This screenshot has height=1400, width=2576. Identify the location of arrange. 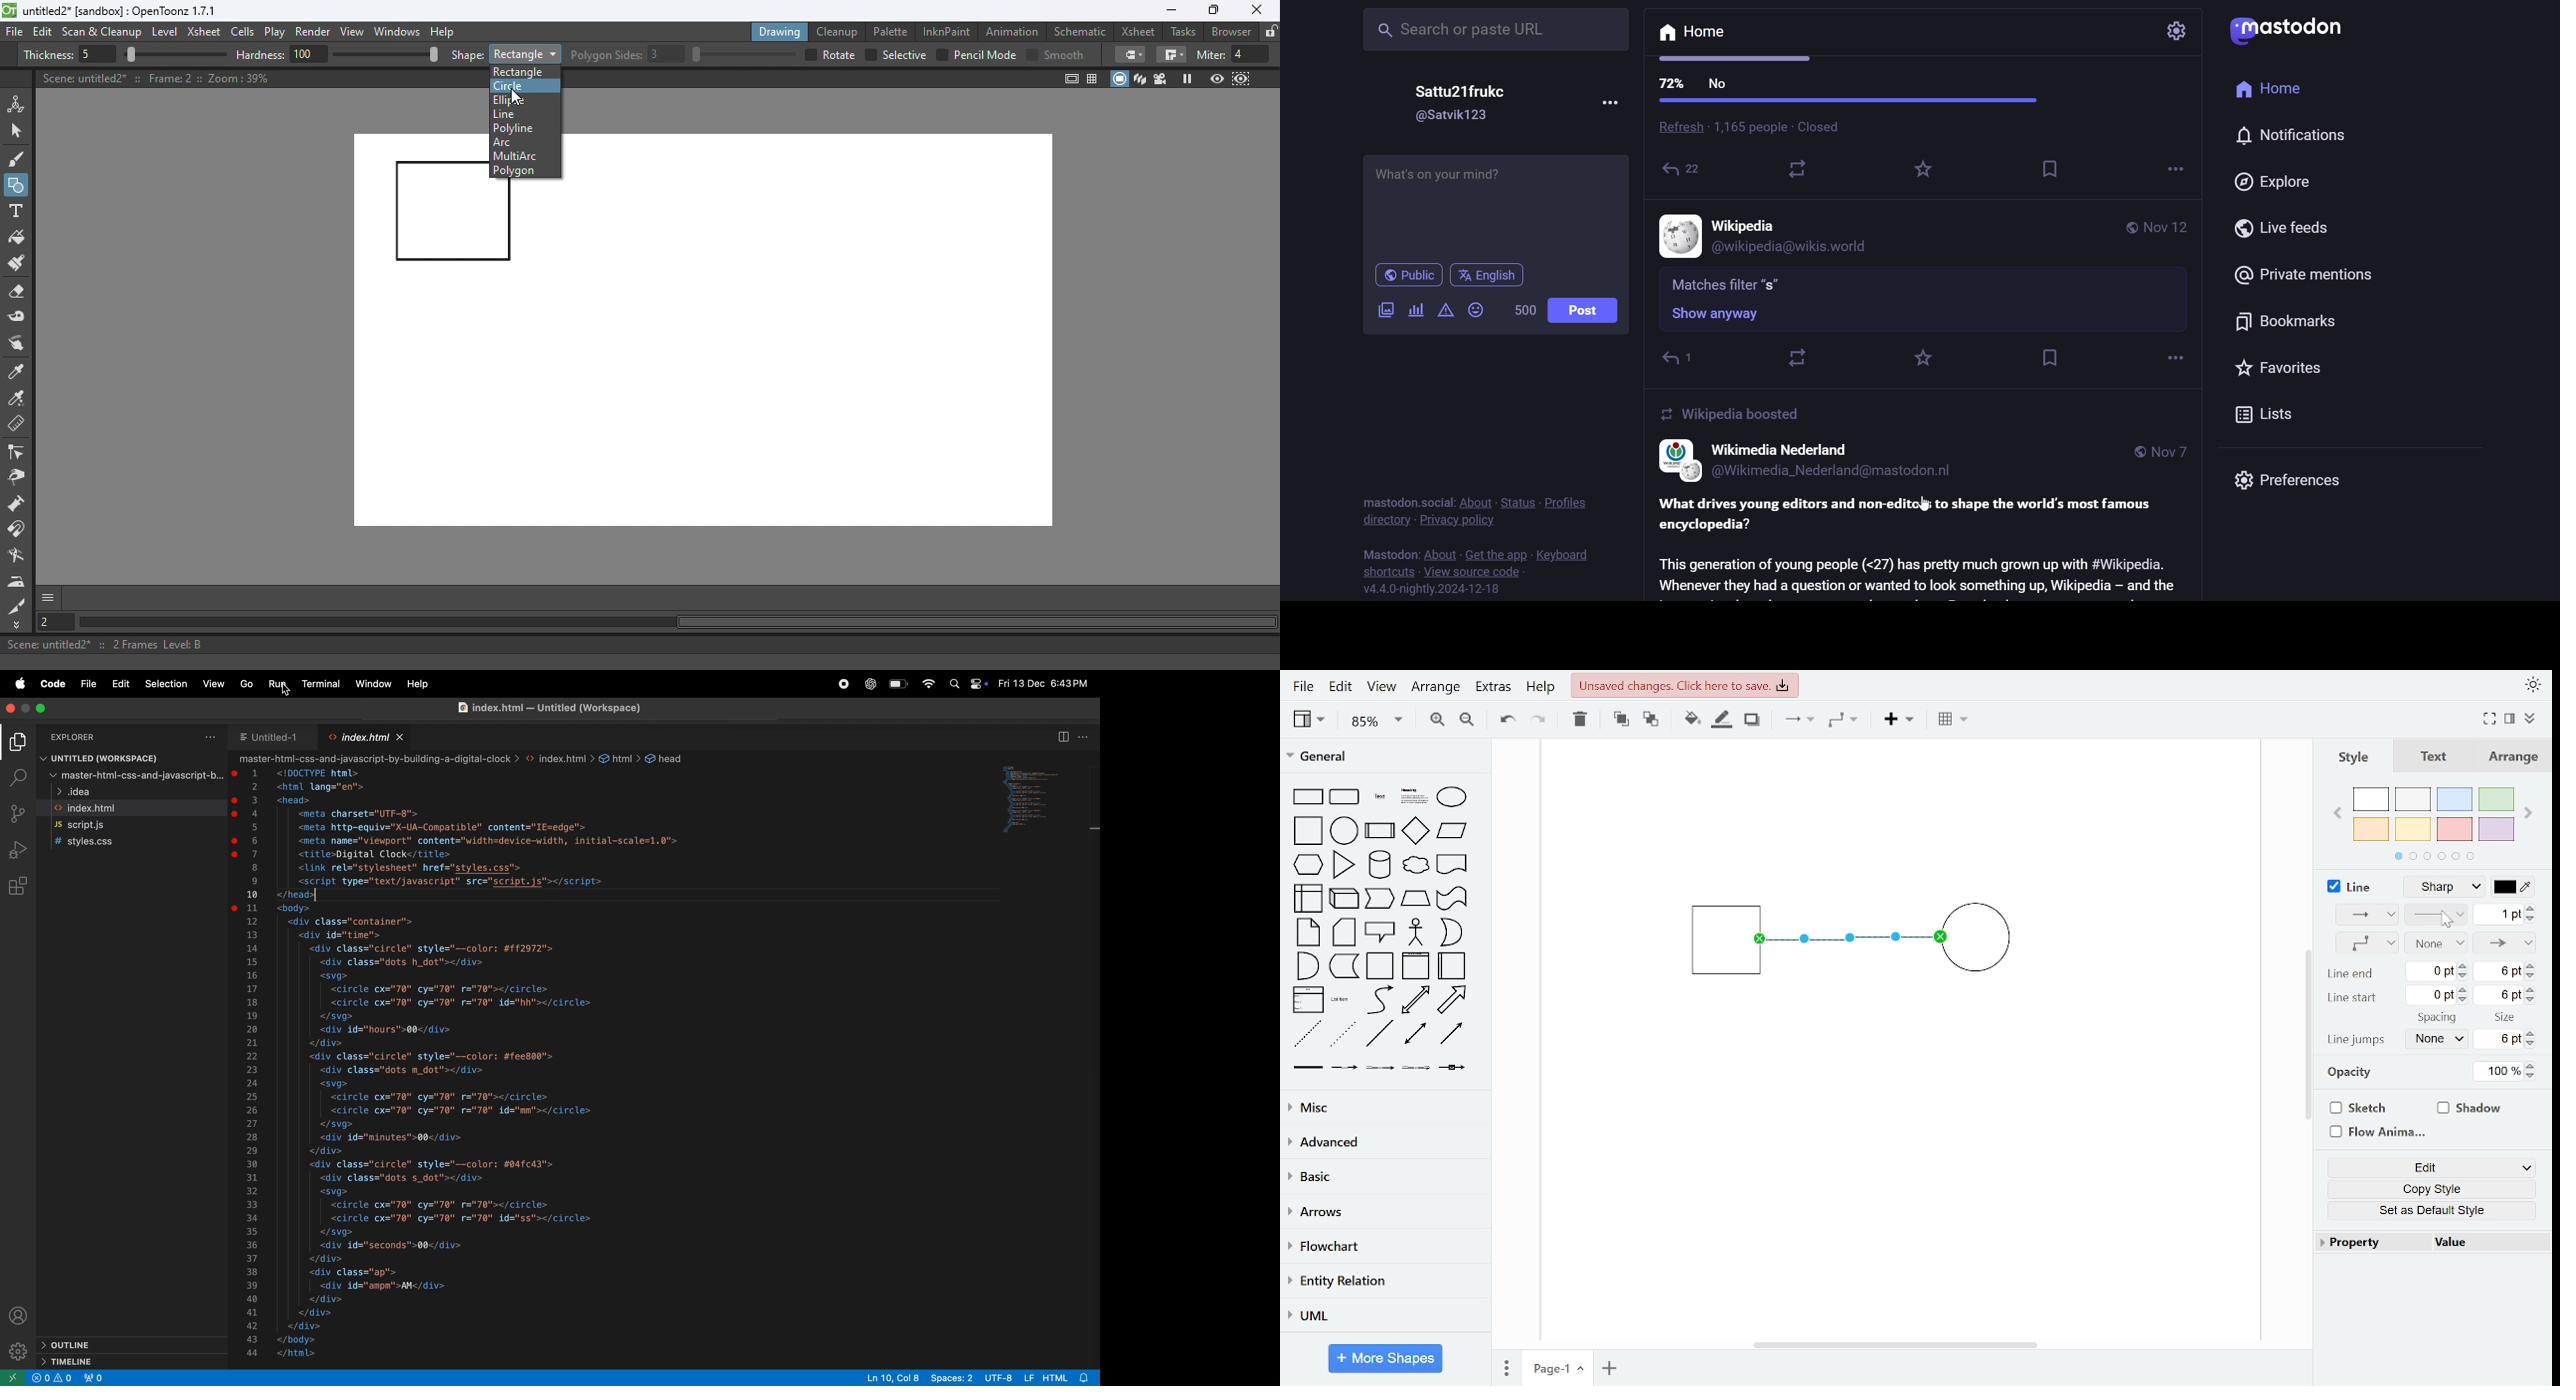
(2515, 758).